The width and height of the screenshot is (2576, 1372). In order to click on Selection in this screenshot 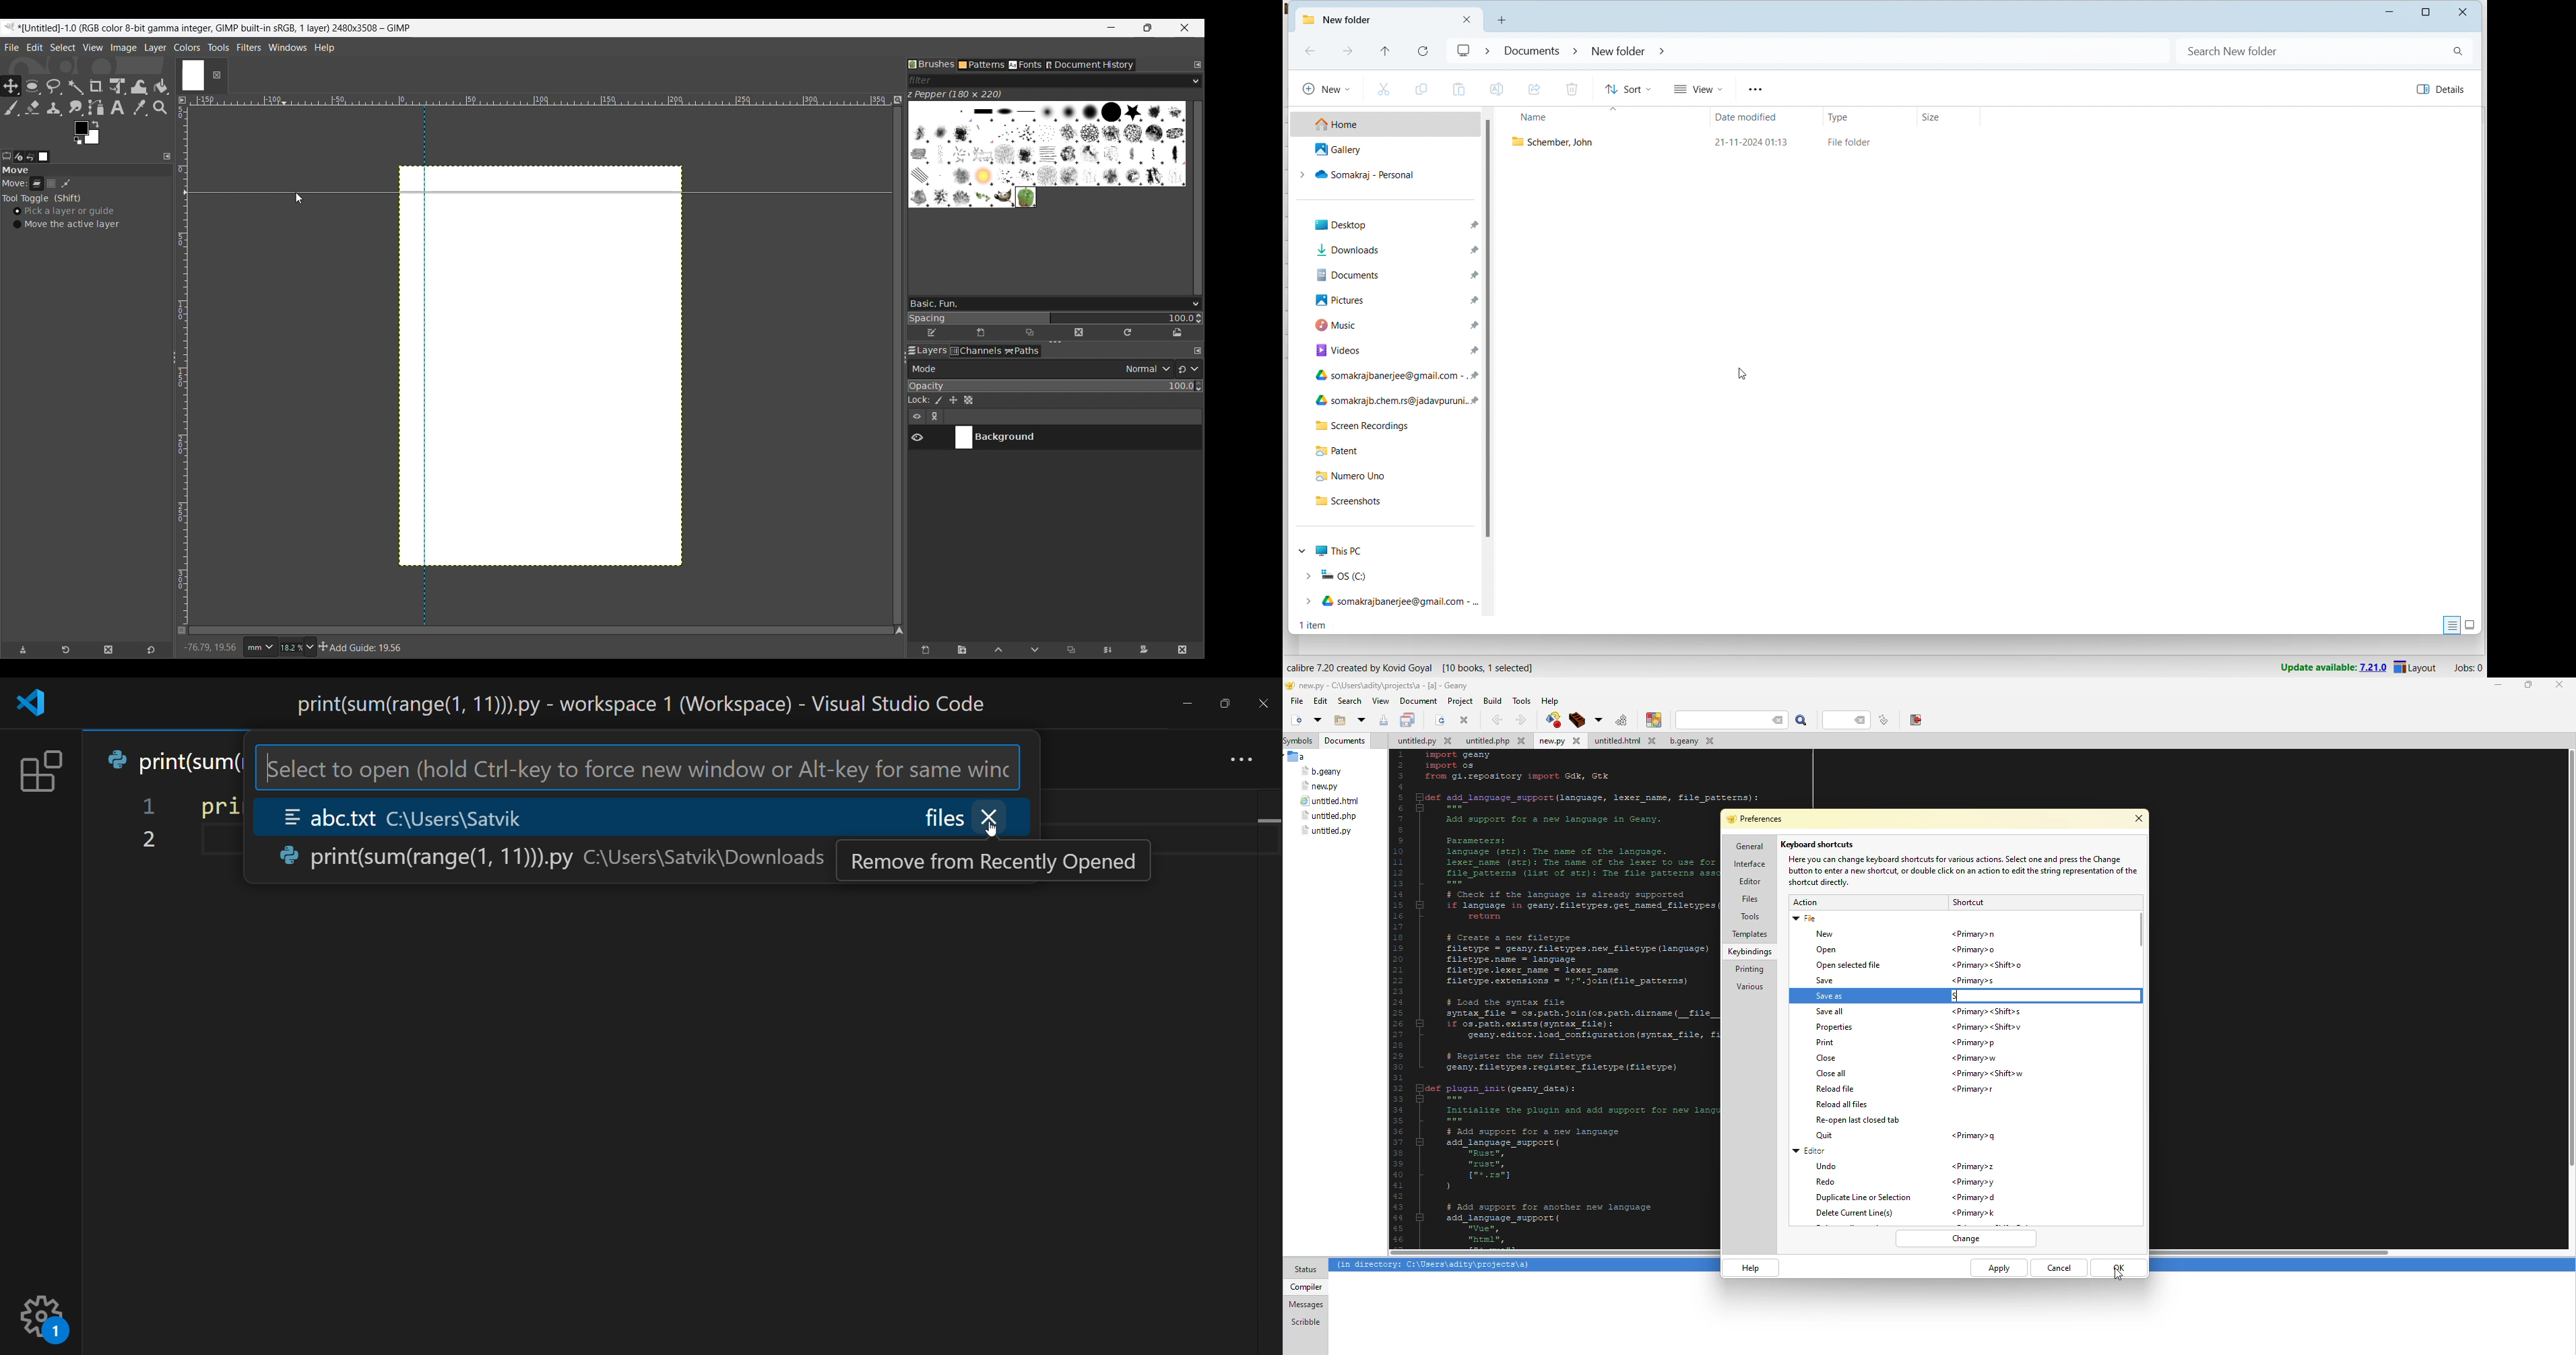, I will do `click(54, 185)`.